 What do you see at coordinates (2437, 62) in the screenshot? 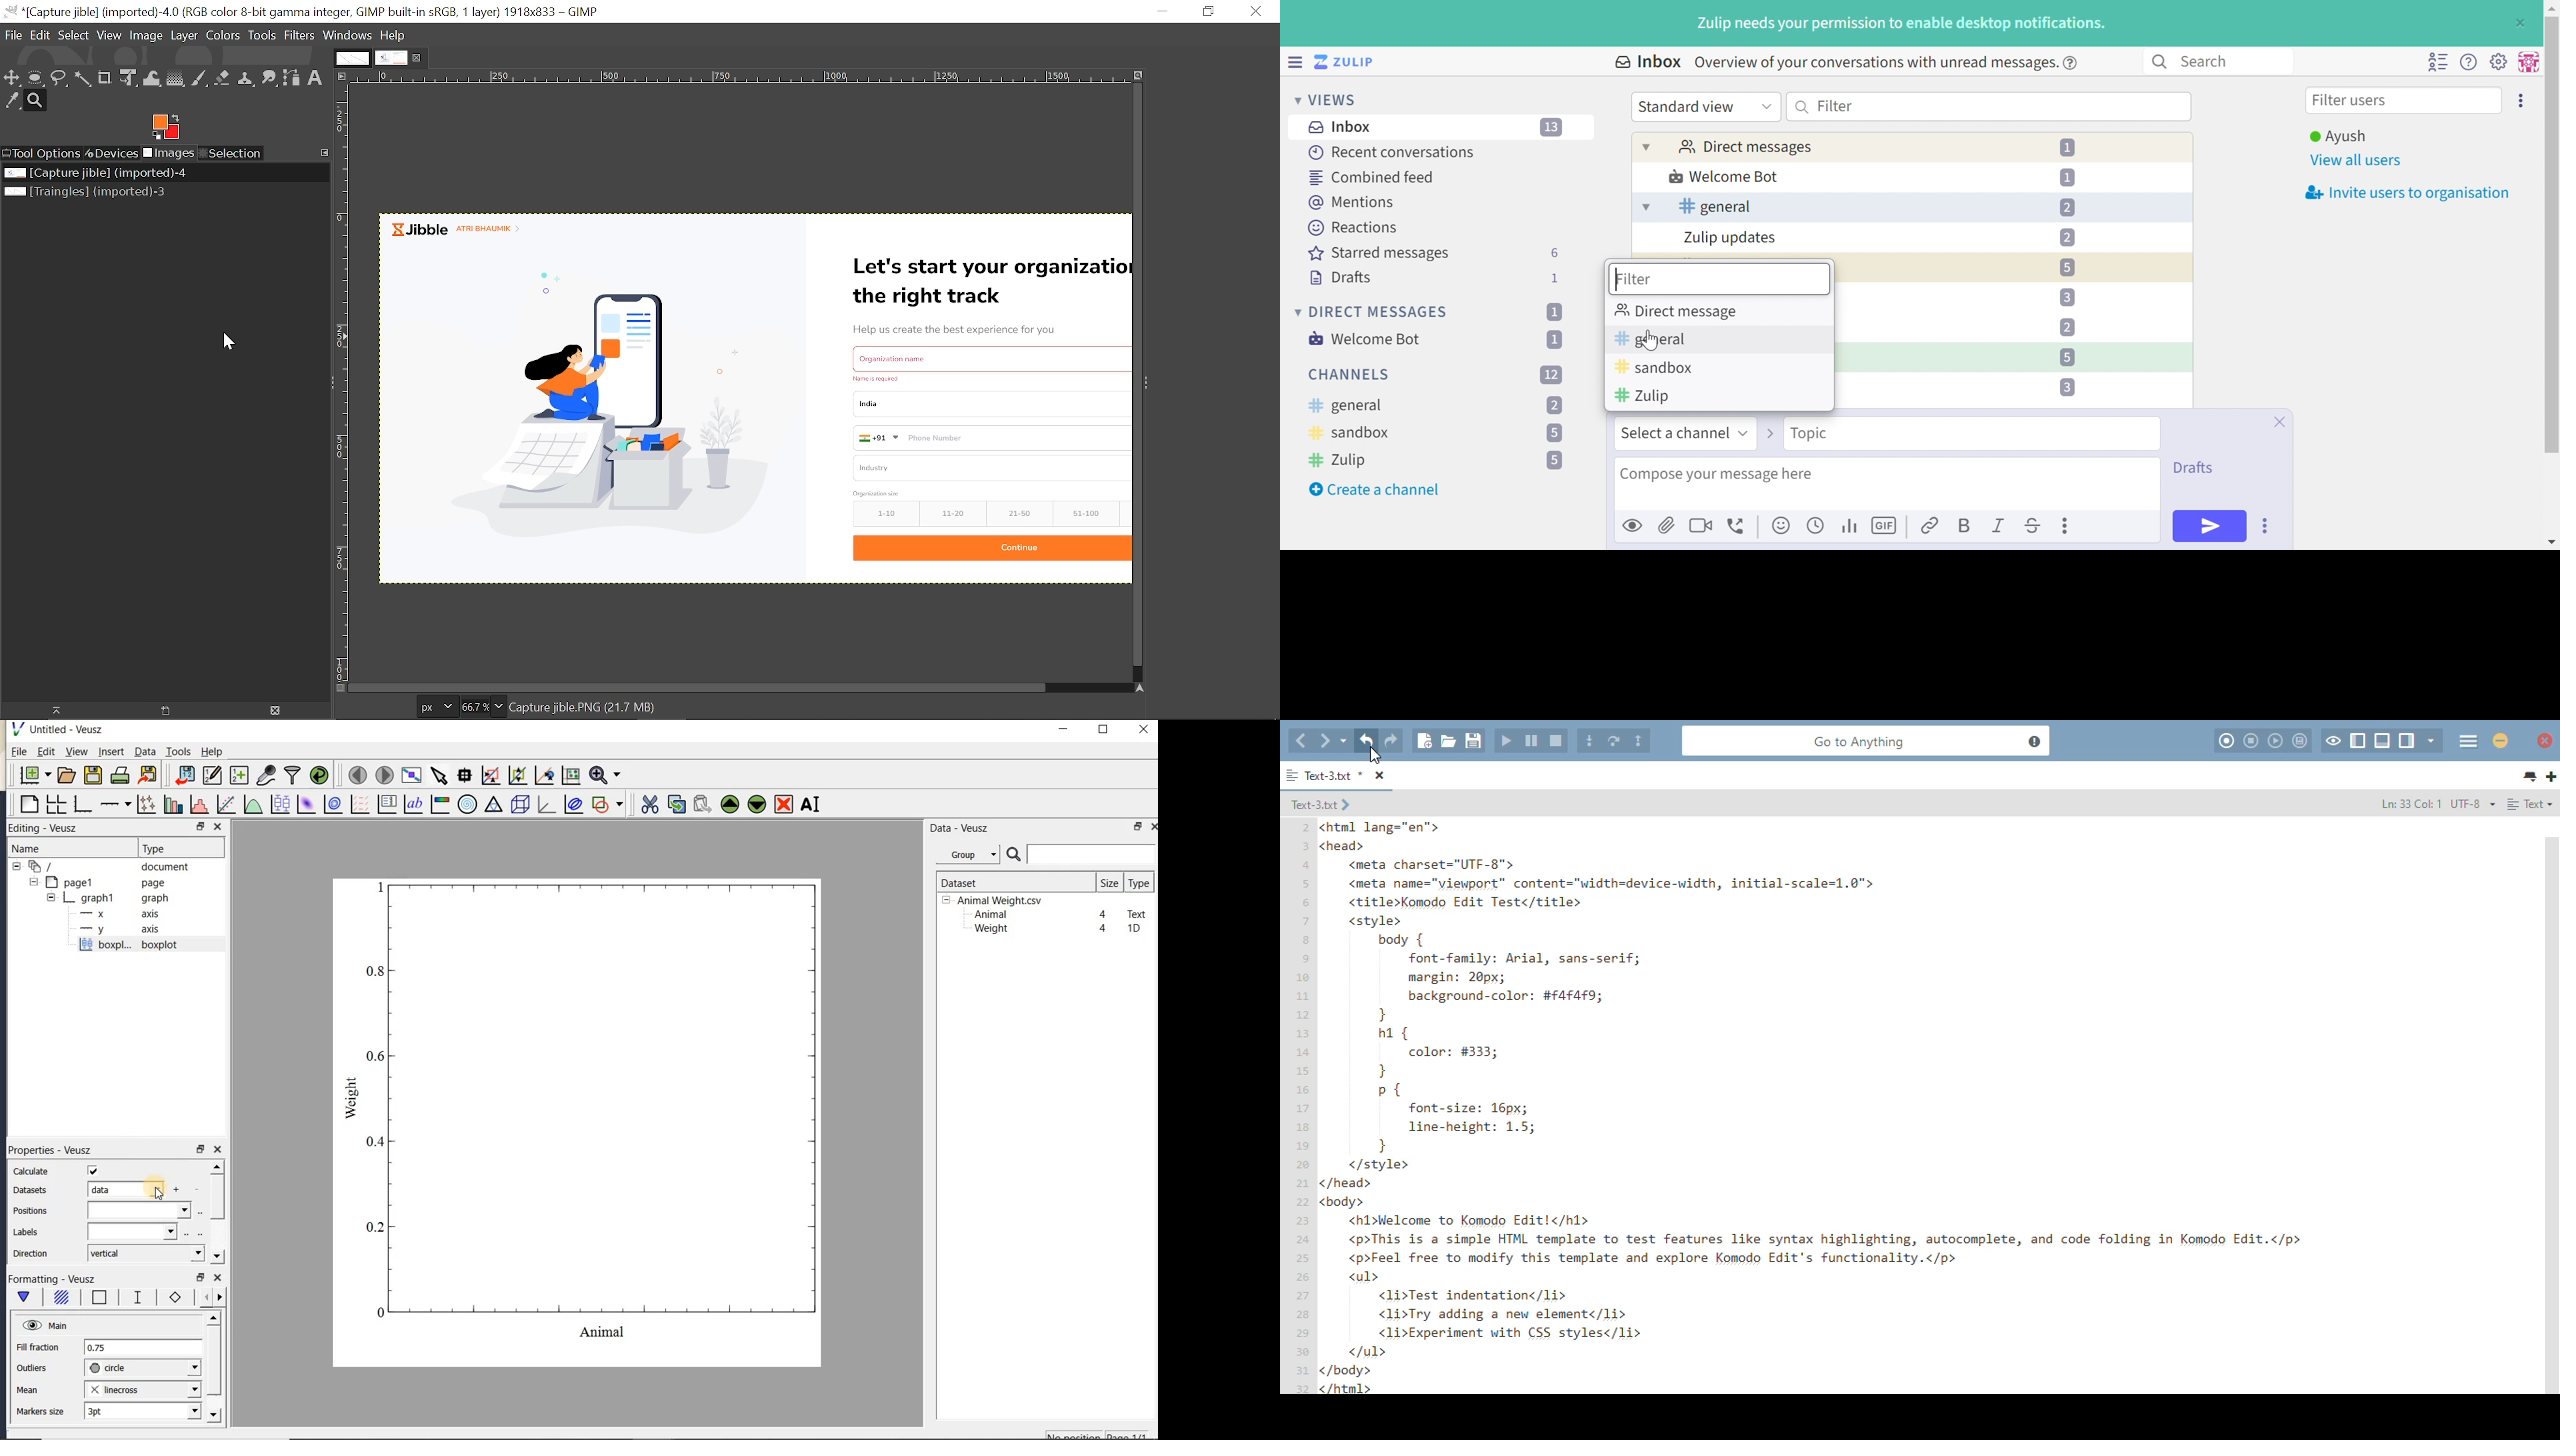
I see `Hide user list` at bounding box center [2437, 62].